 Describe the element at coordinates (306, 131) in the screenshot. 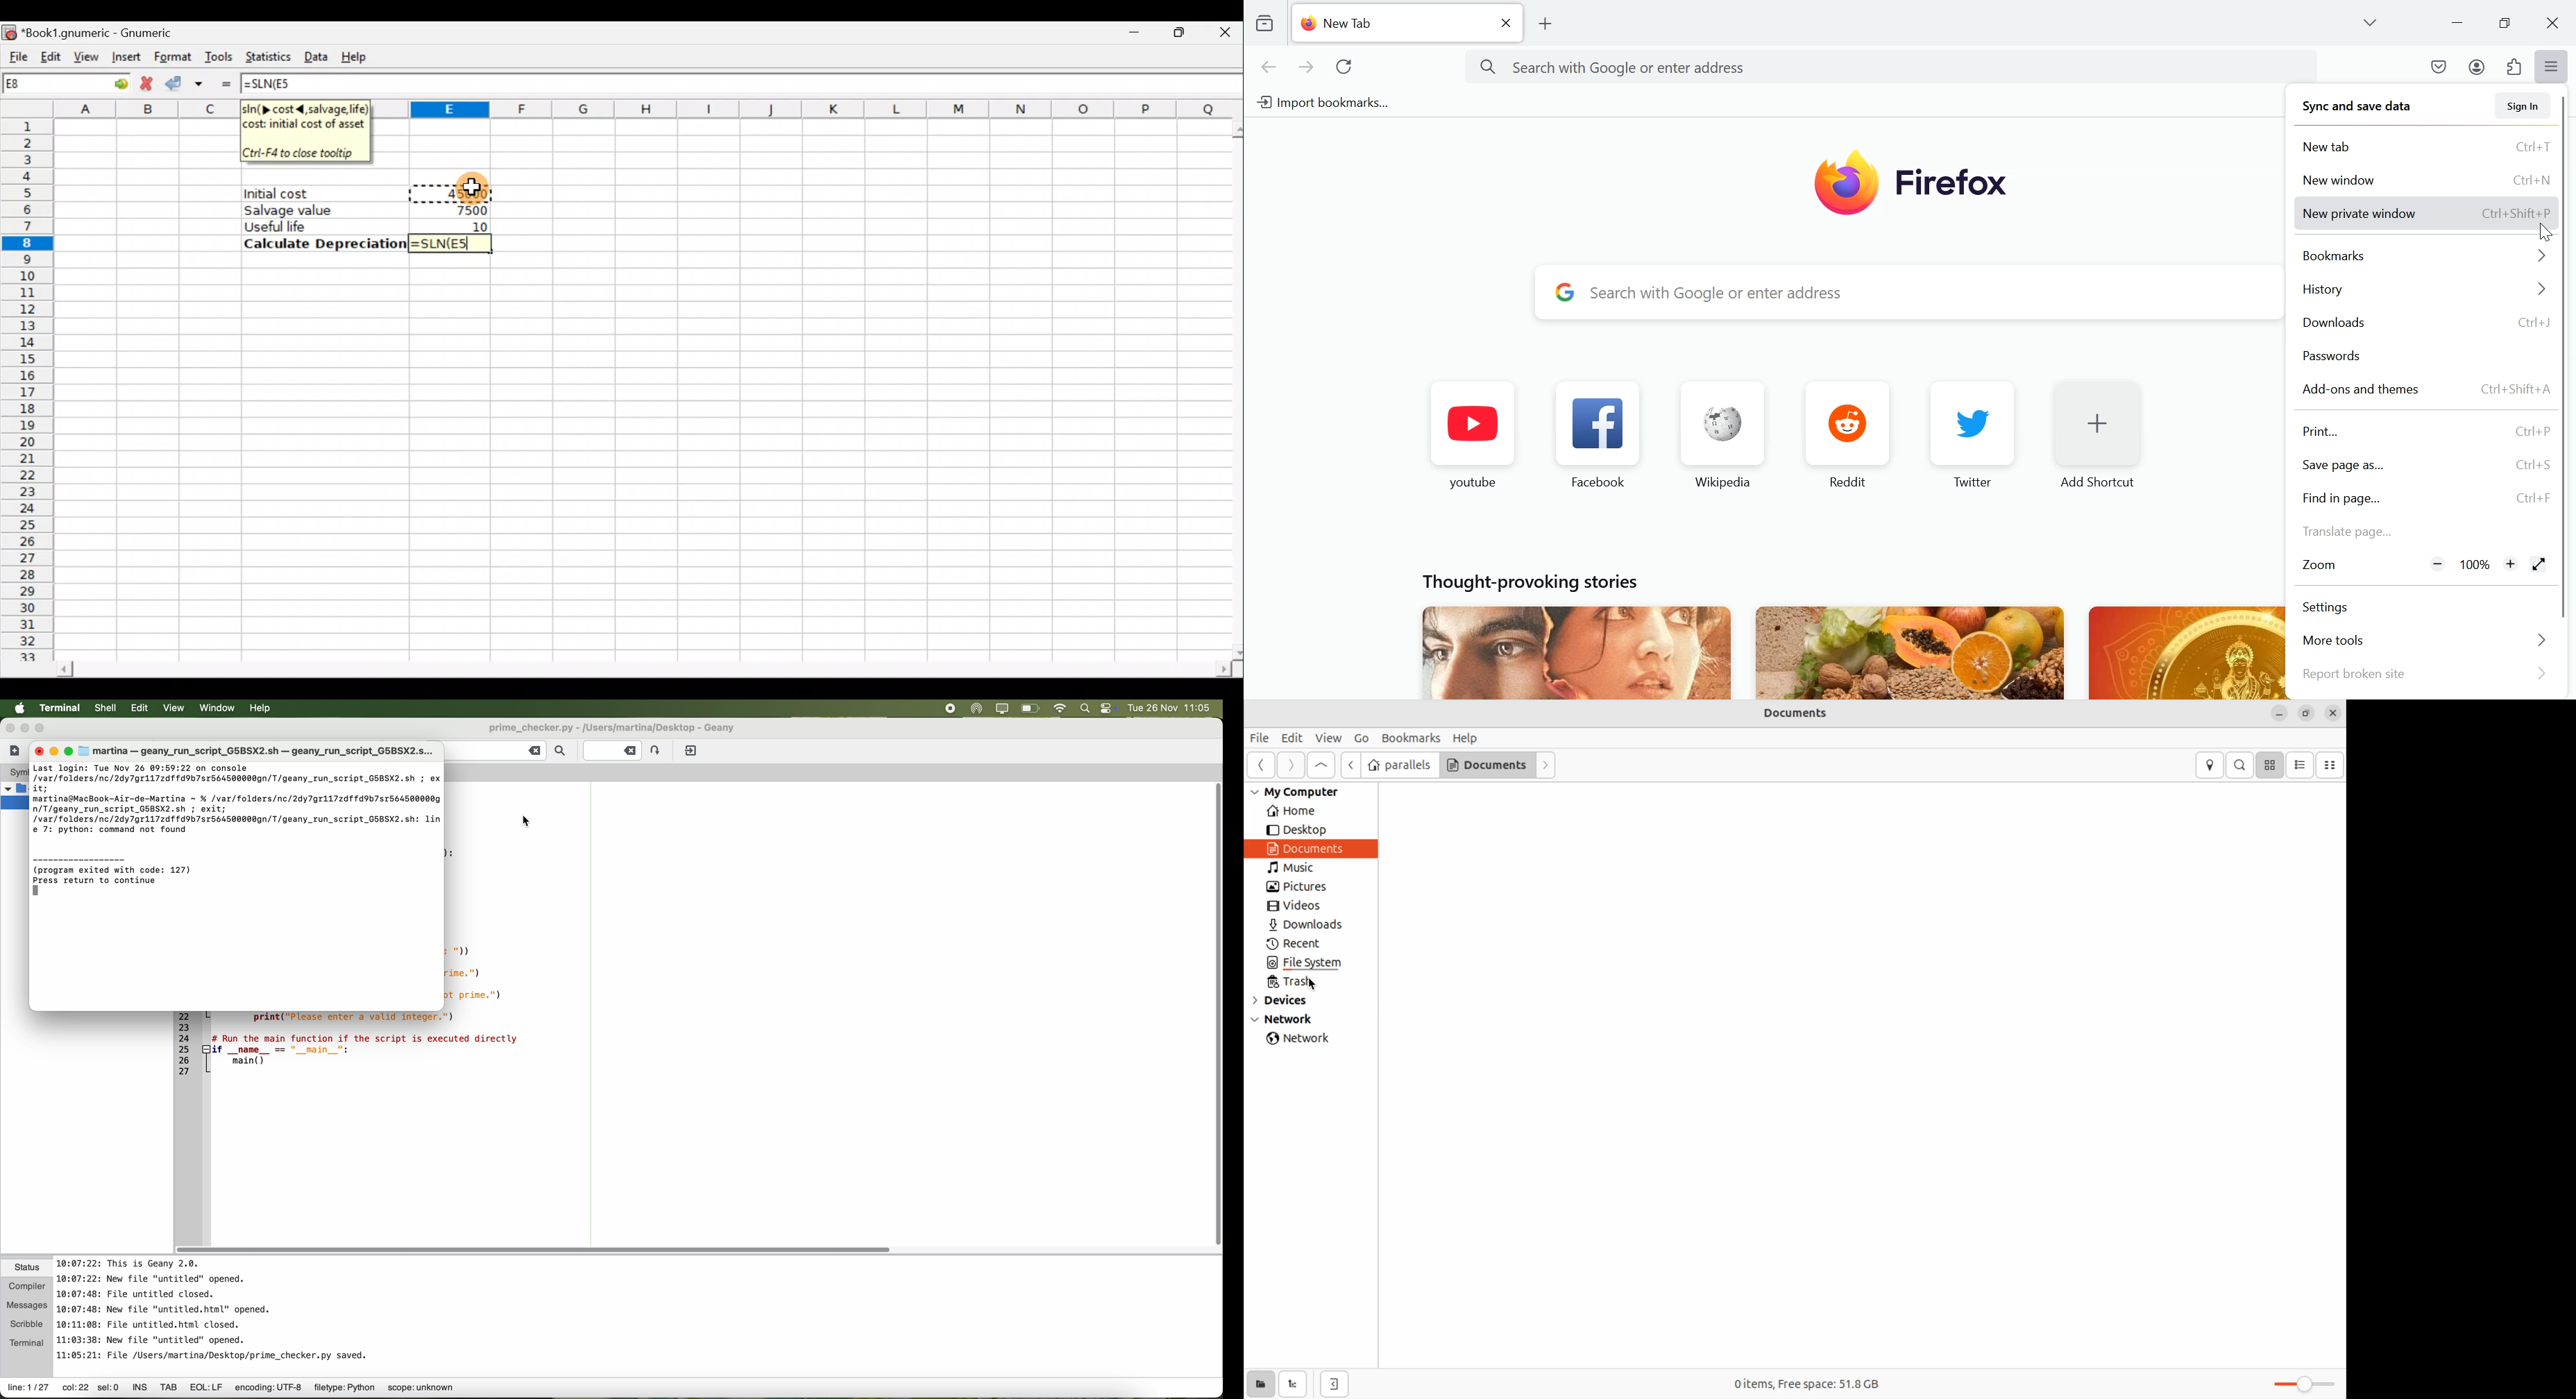

I see `sln(>cost<,salvage, life)cost: initial cost of asset. Ctrl+F4 to close tooltip` at that location.